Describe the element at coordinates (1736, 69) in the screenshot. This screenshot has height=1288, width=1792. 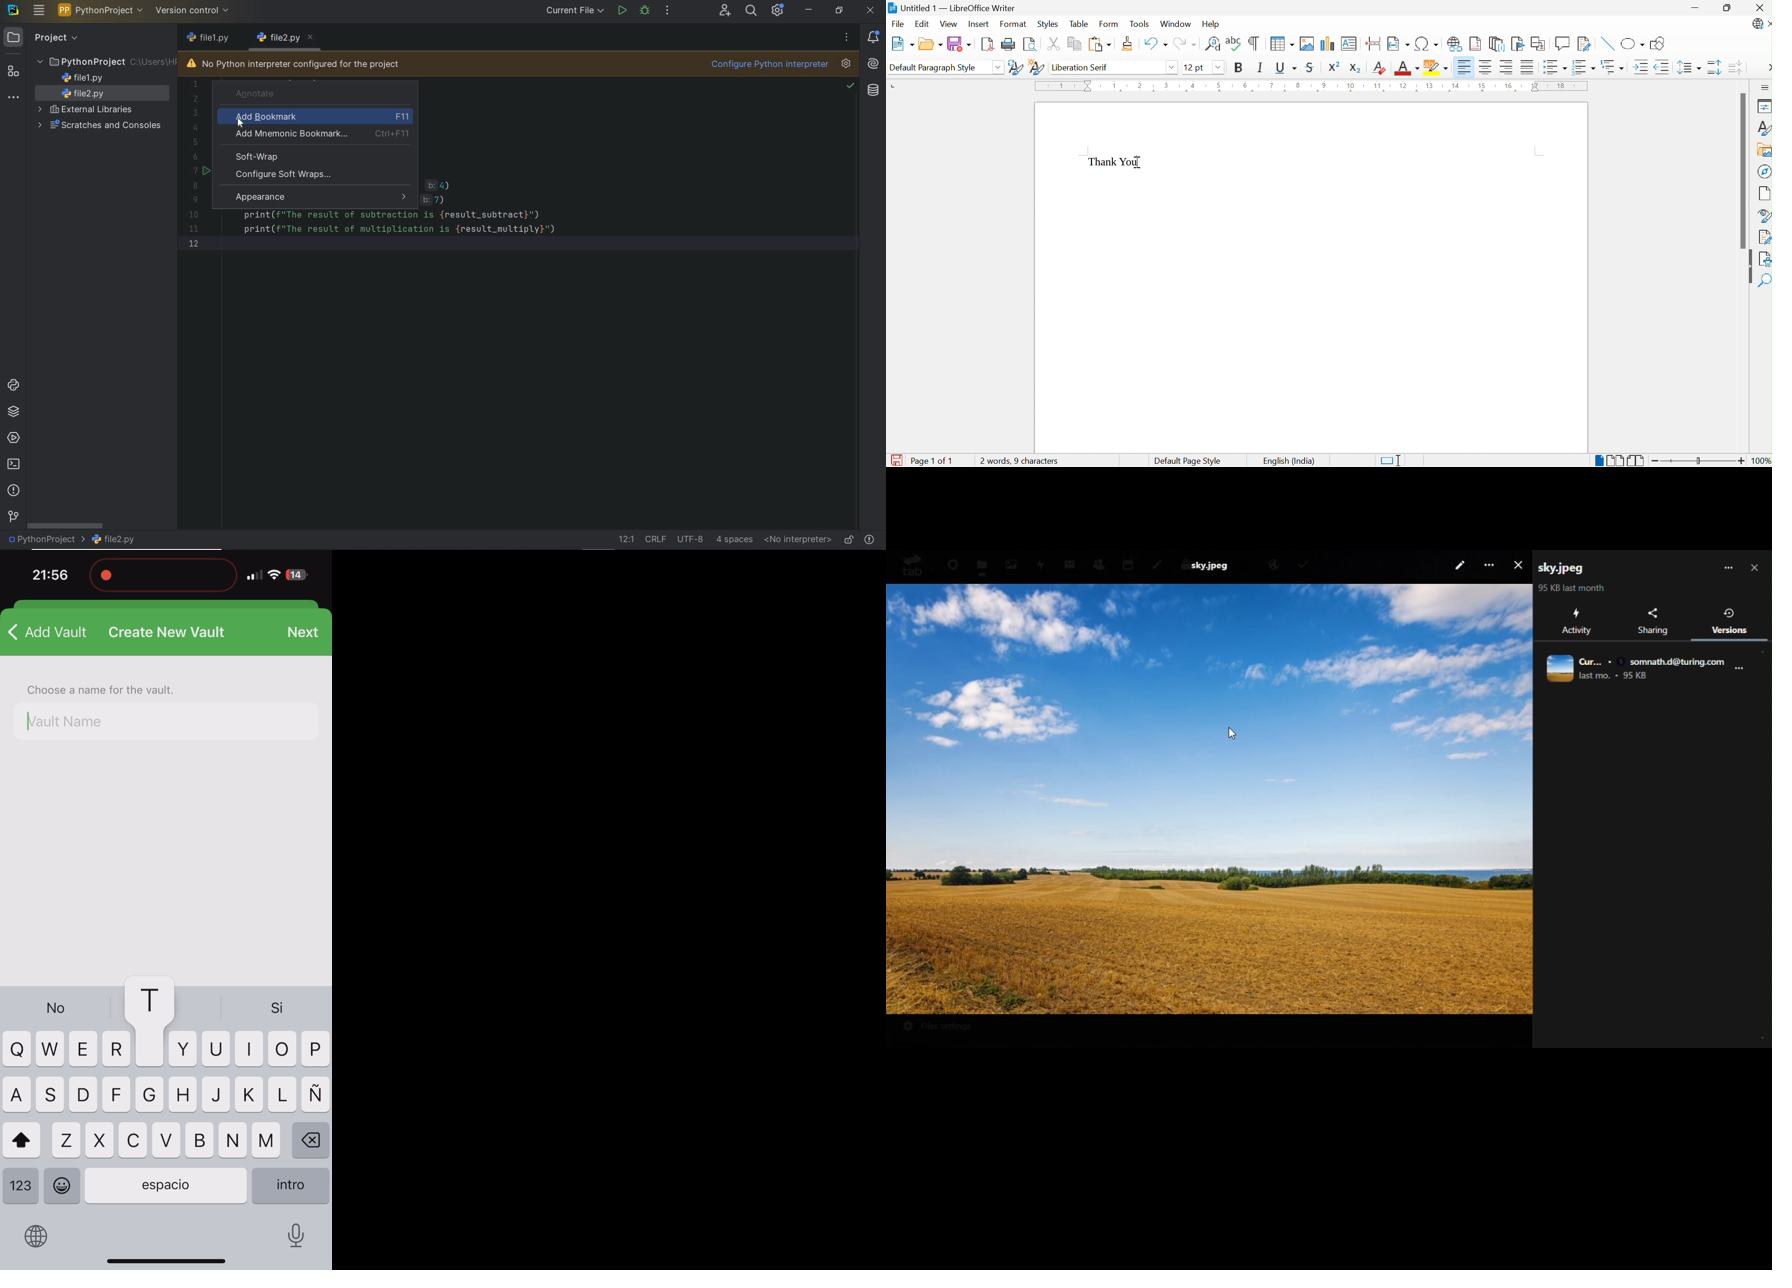
I see `Decrease Paragraph Spacing` at that location.